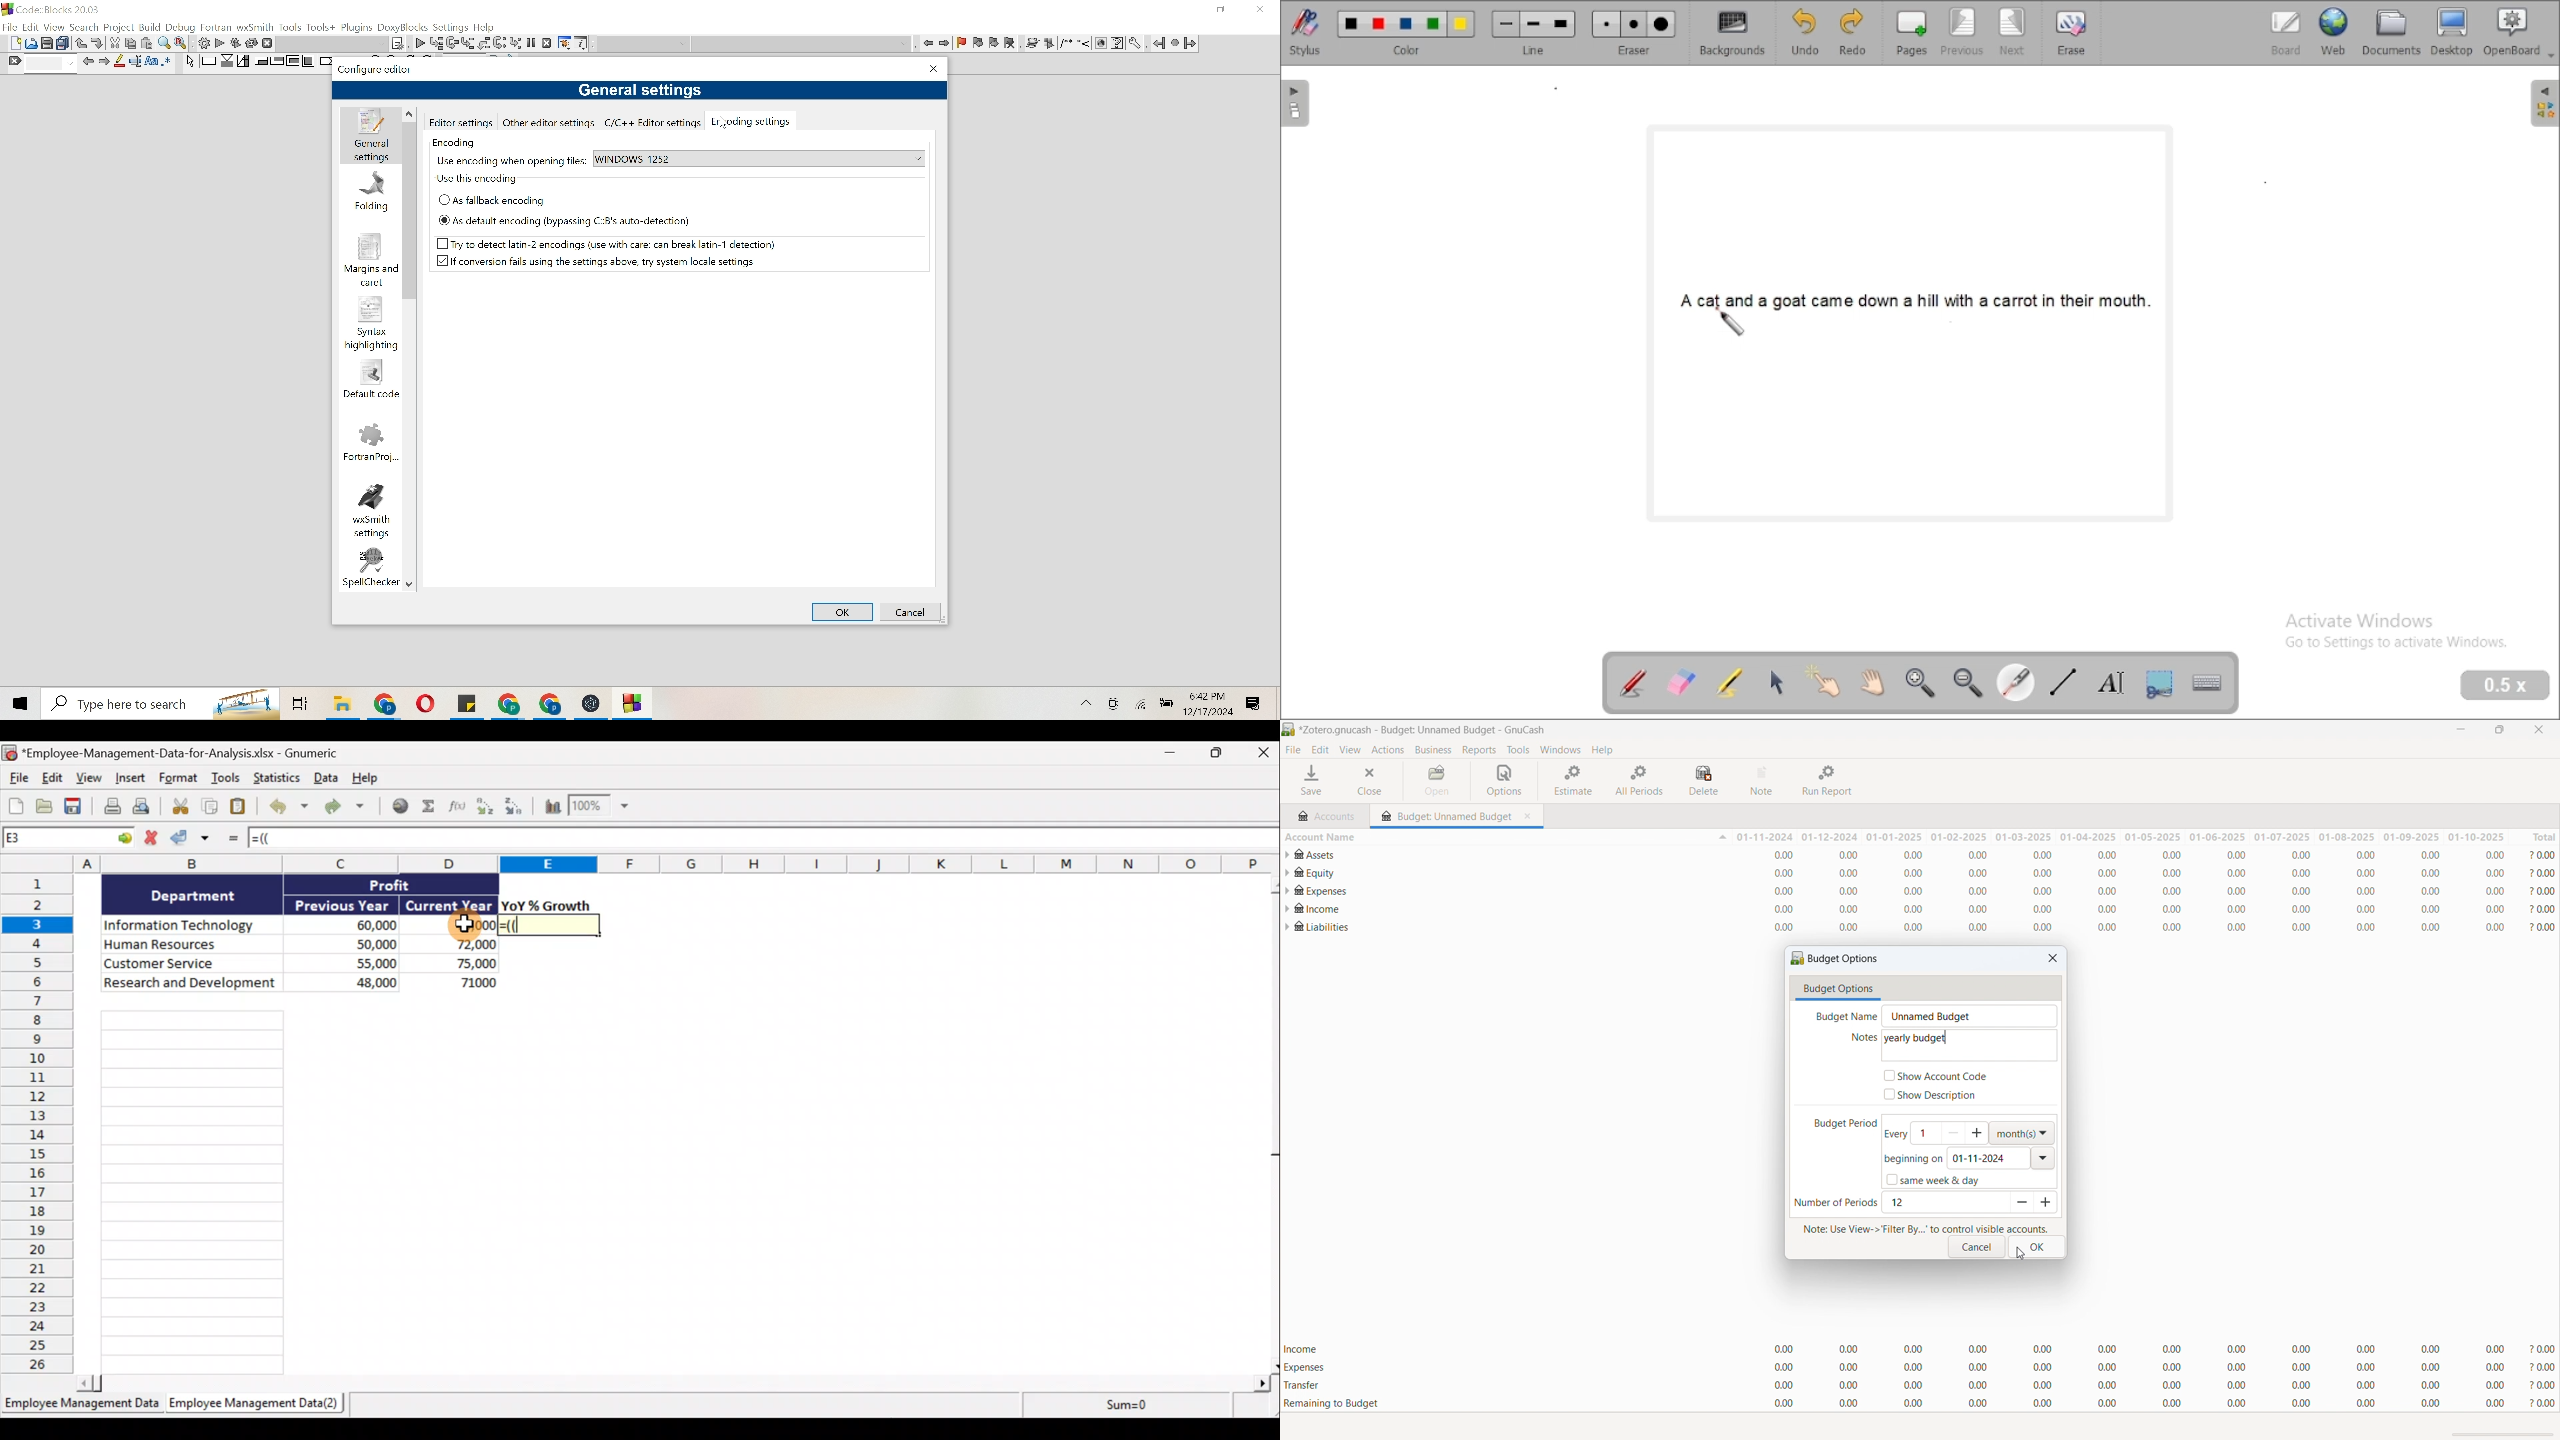  Describe the element at coordinates (386, 703) in the screenshot. I see `File` at that location.